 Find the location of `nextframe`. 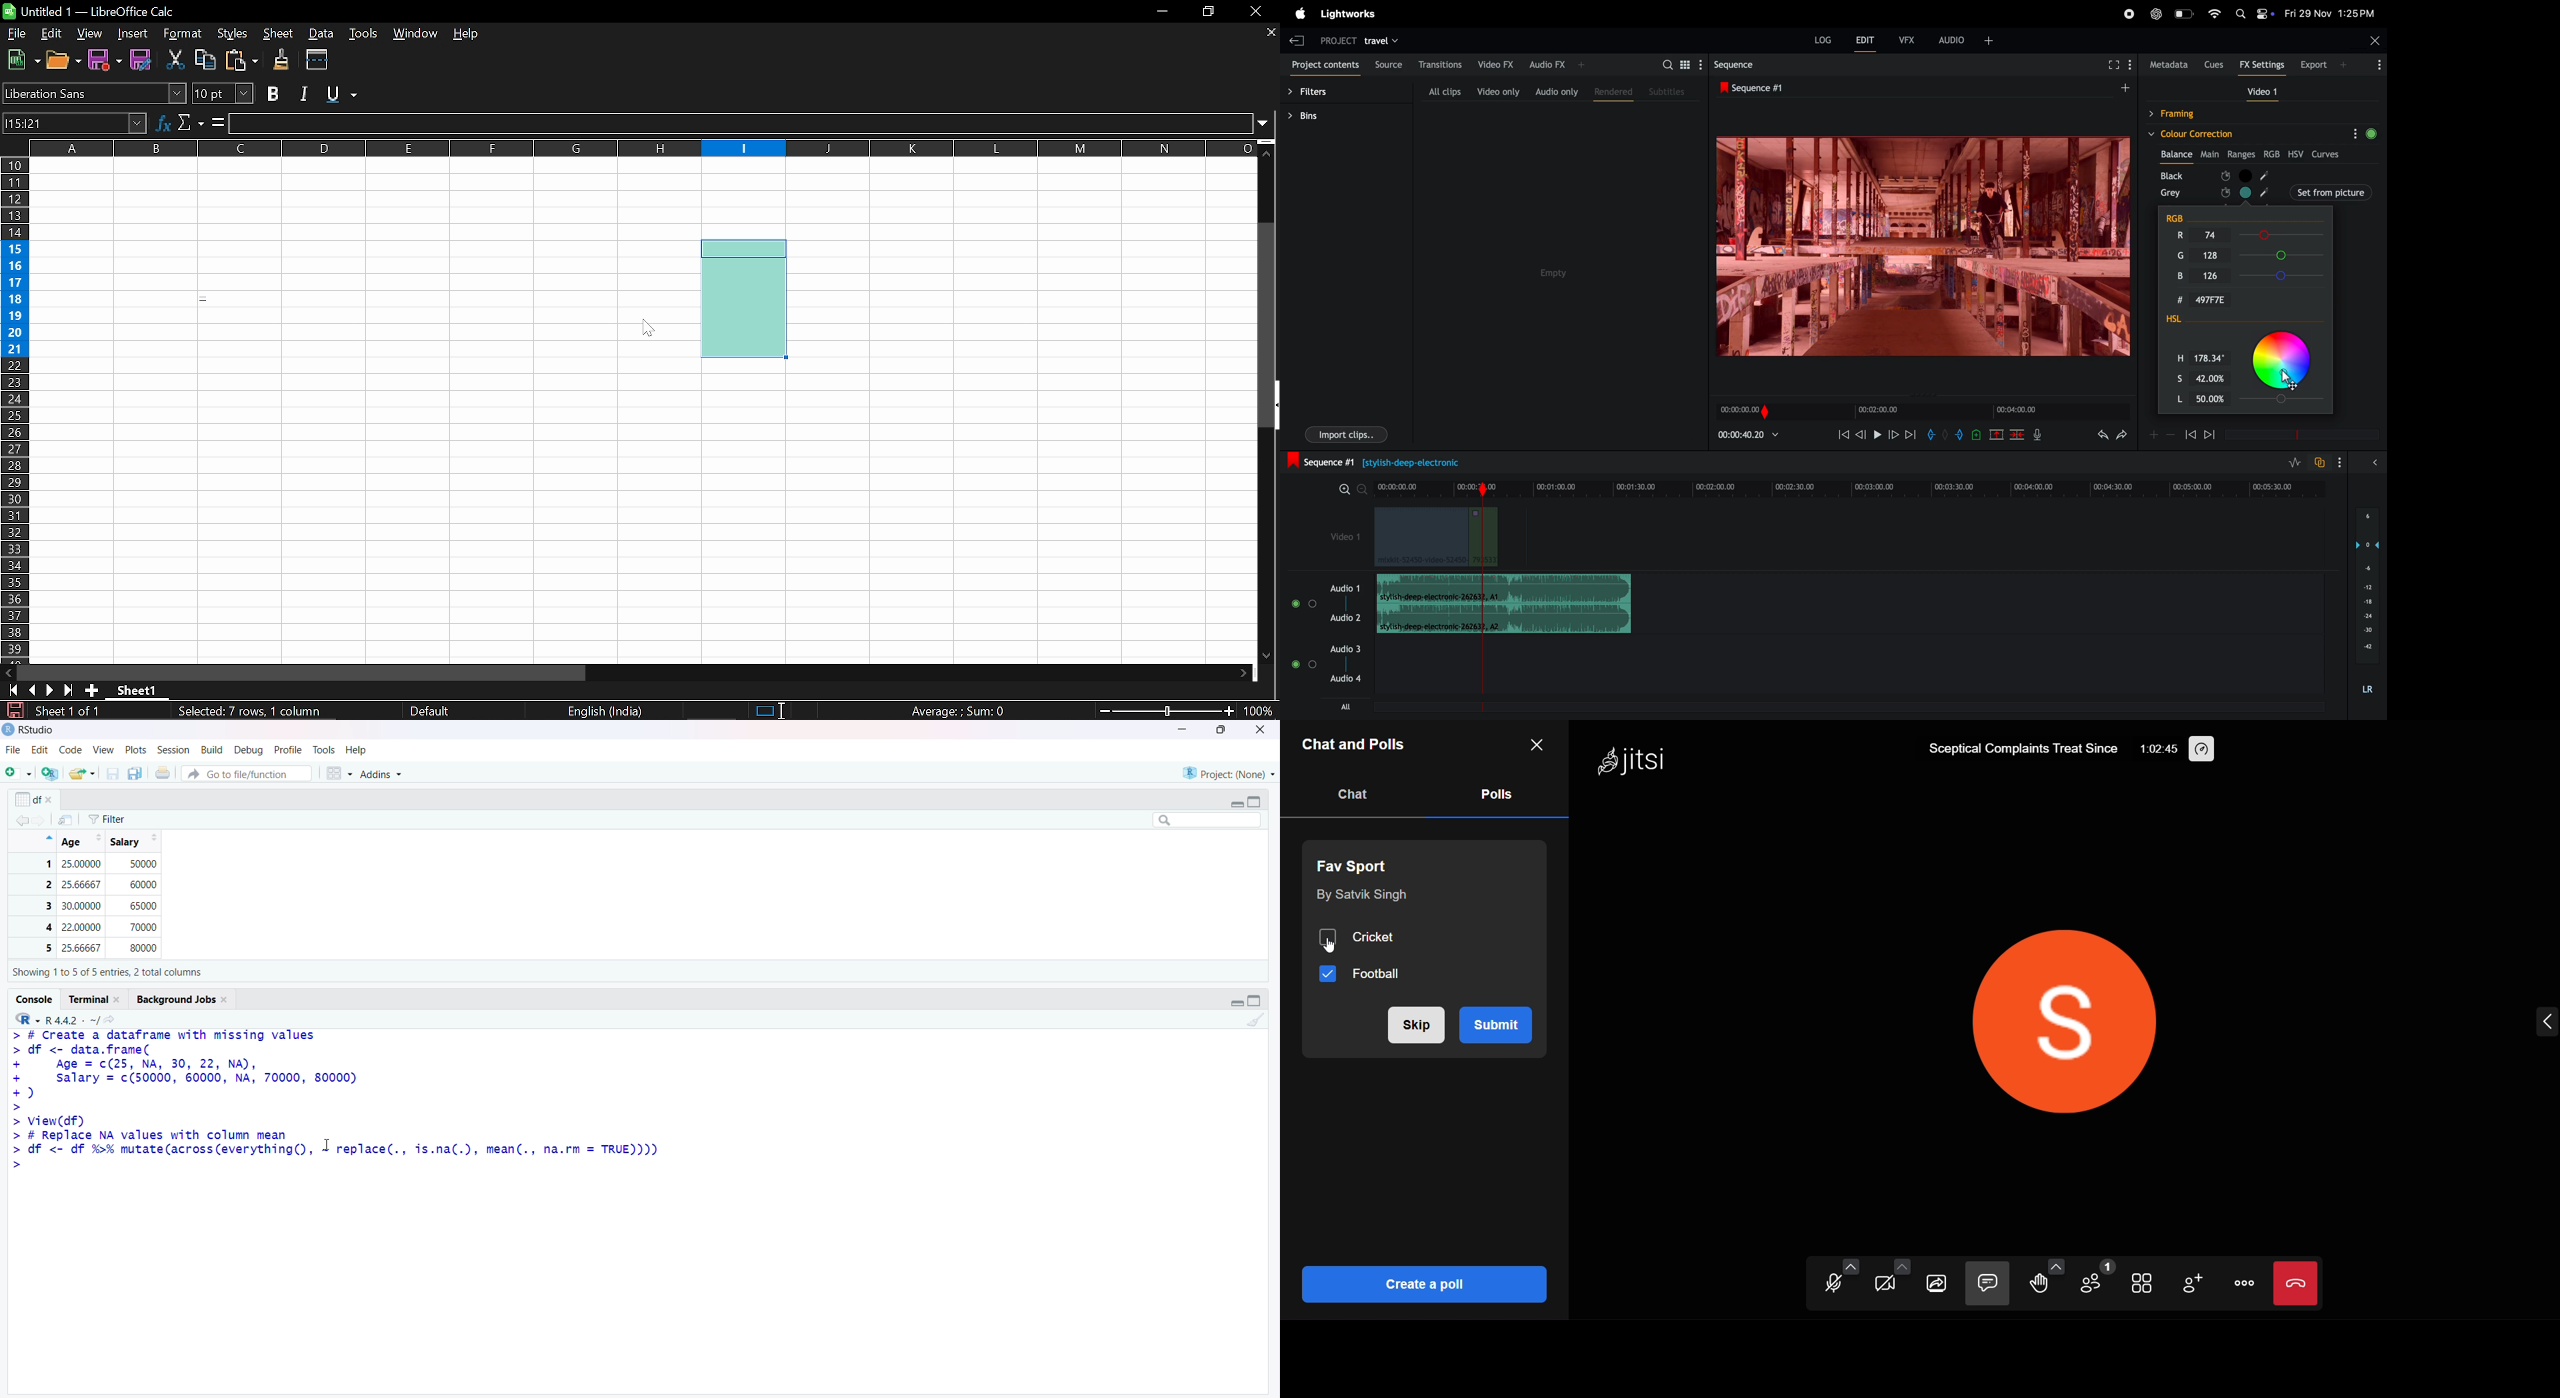

nextframe is located at coordinates (1894, 434).